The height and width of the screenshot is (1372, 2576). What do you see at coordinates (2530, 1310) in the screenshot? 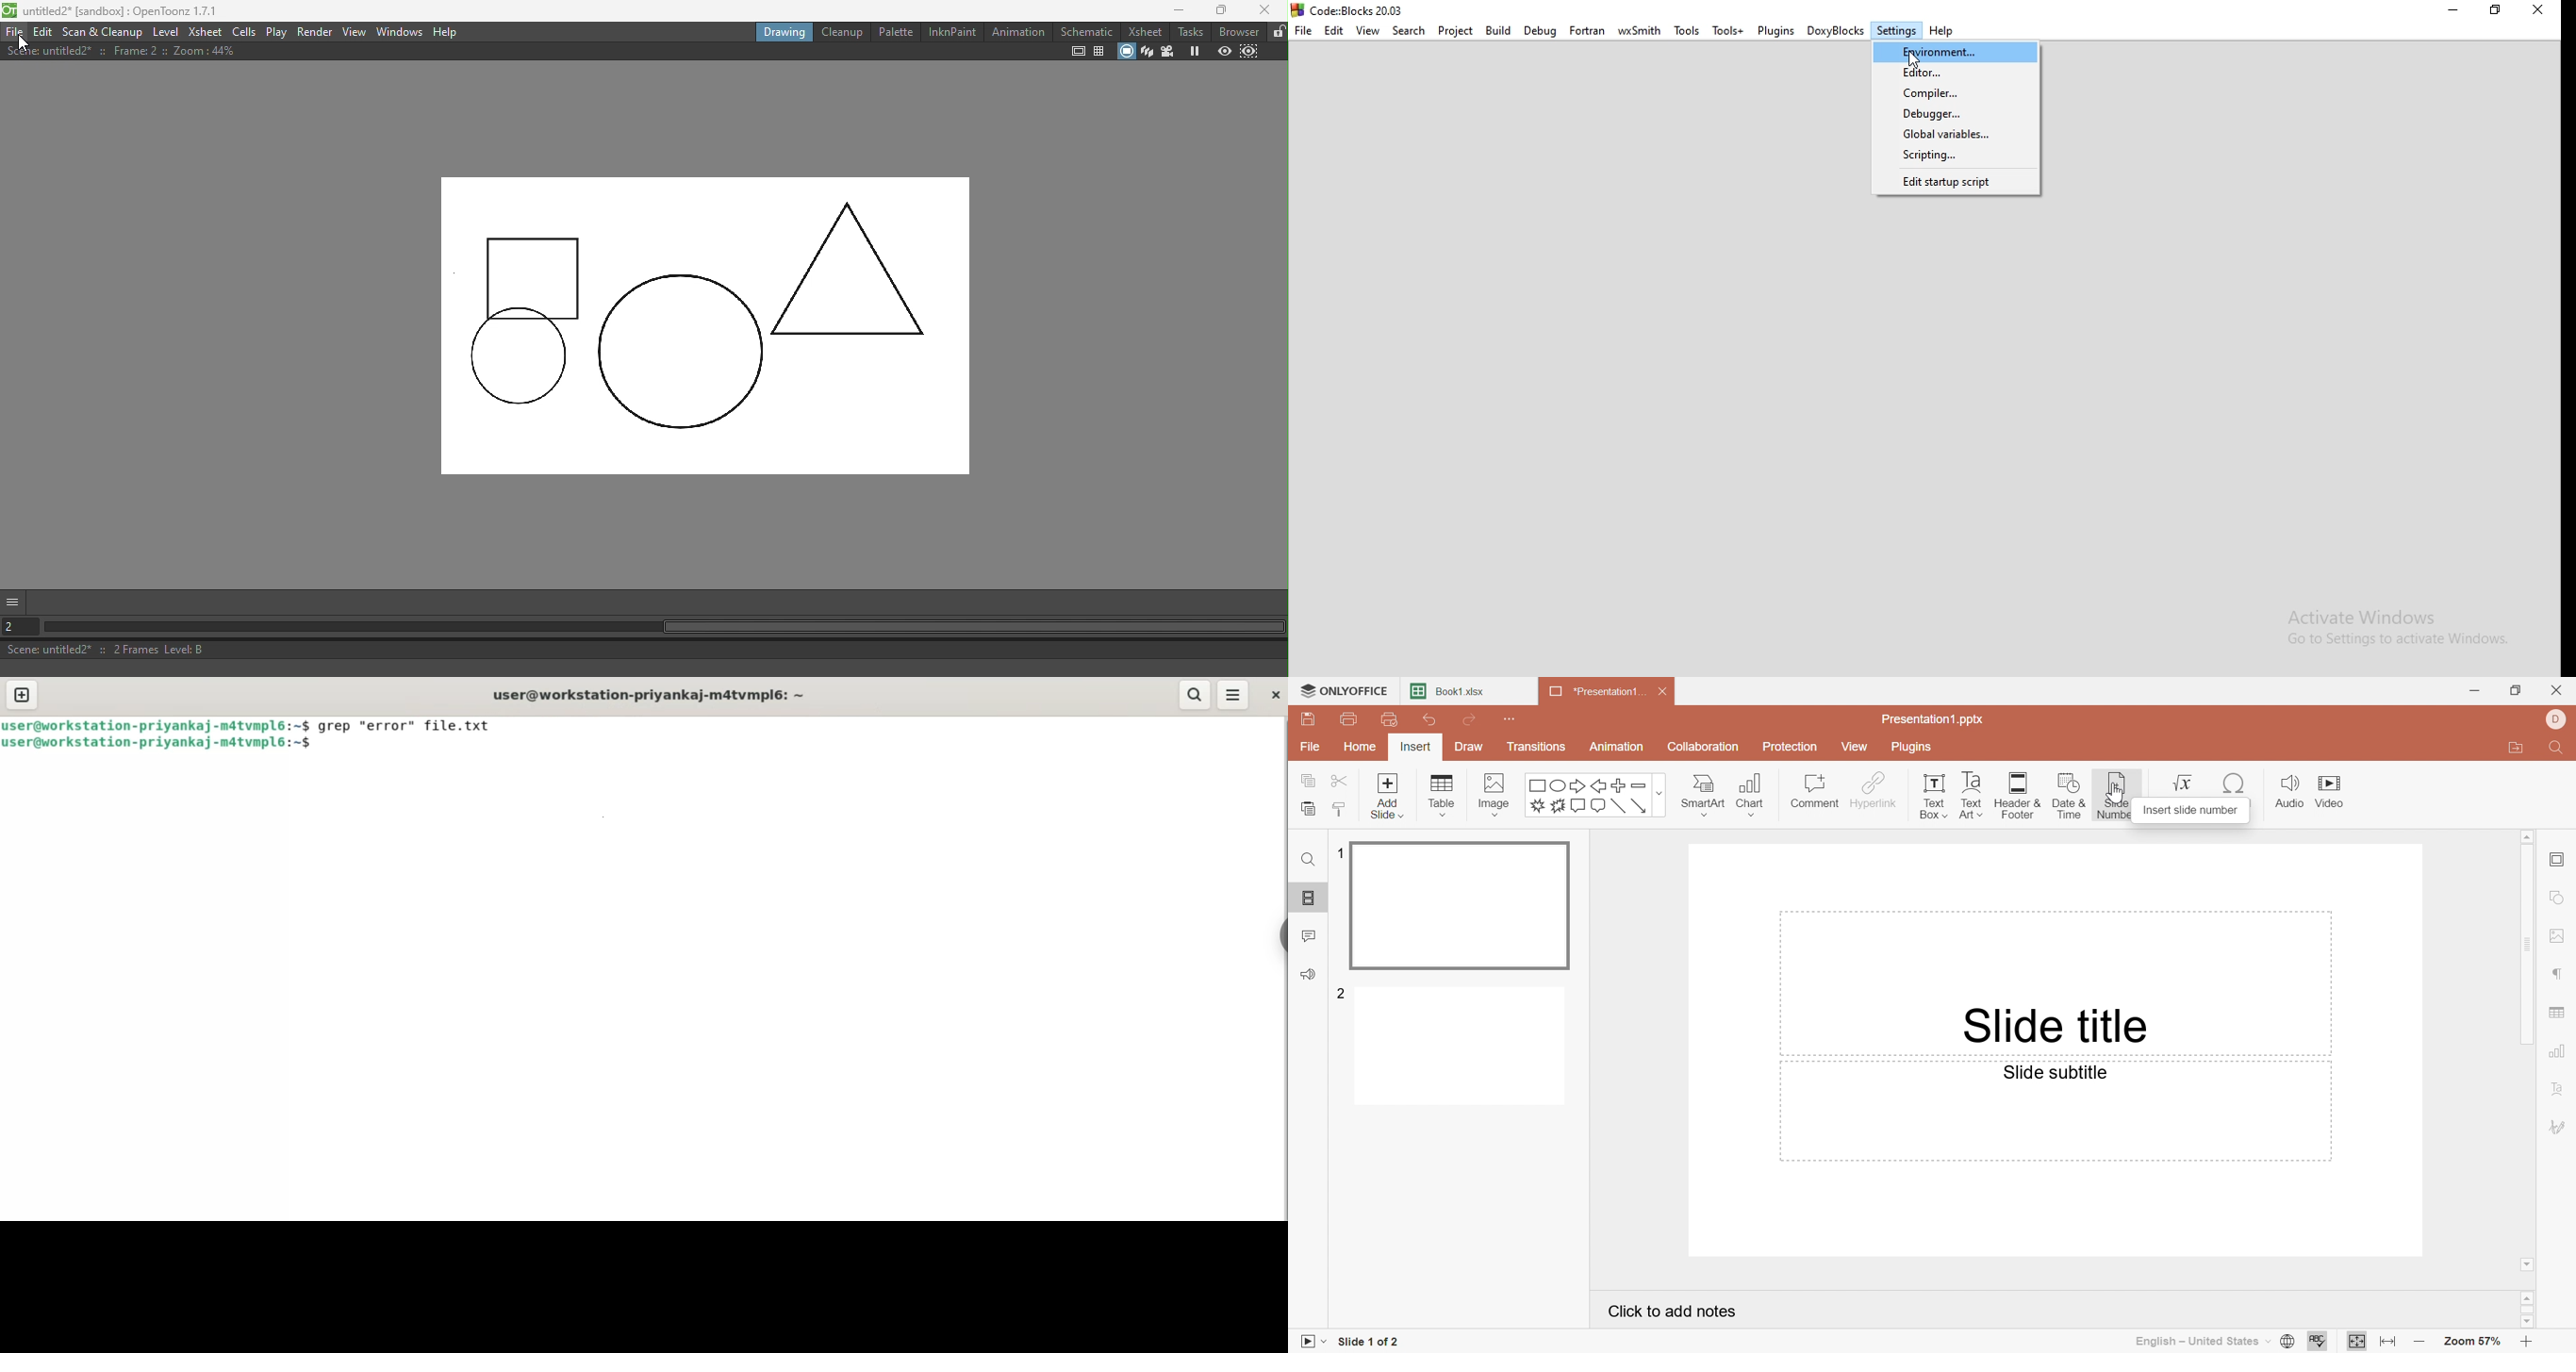
I see `Scroll Bar` at bounding box center [2530, 1310].